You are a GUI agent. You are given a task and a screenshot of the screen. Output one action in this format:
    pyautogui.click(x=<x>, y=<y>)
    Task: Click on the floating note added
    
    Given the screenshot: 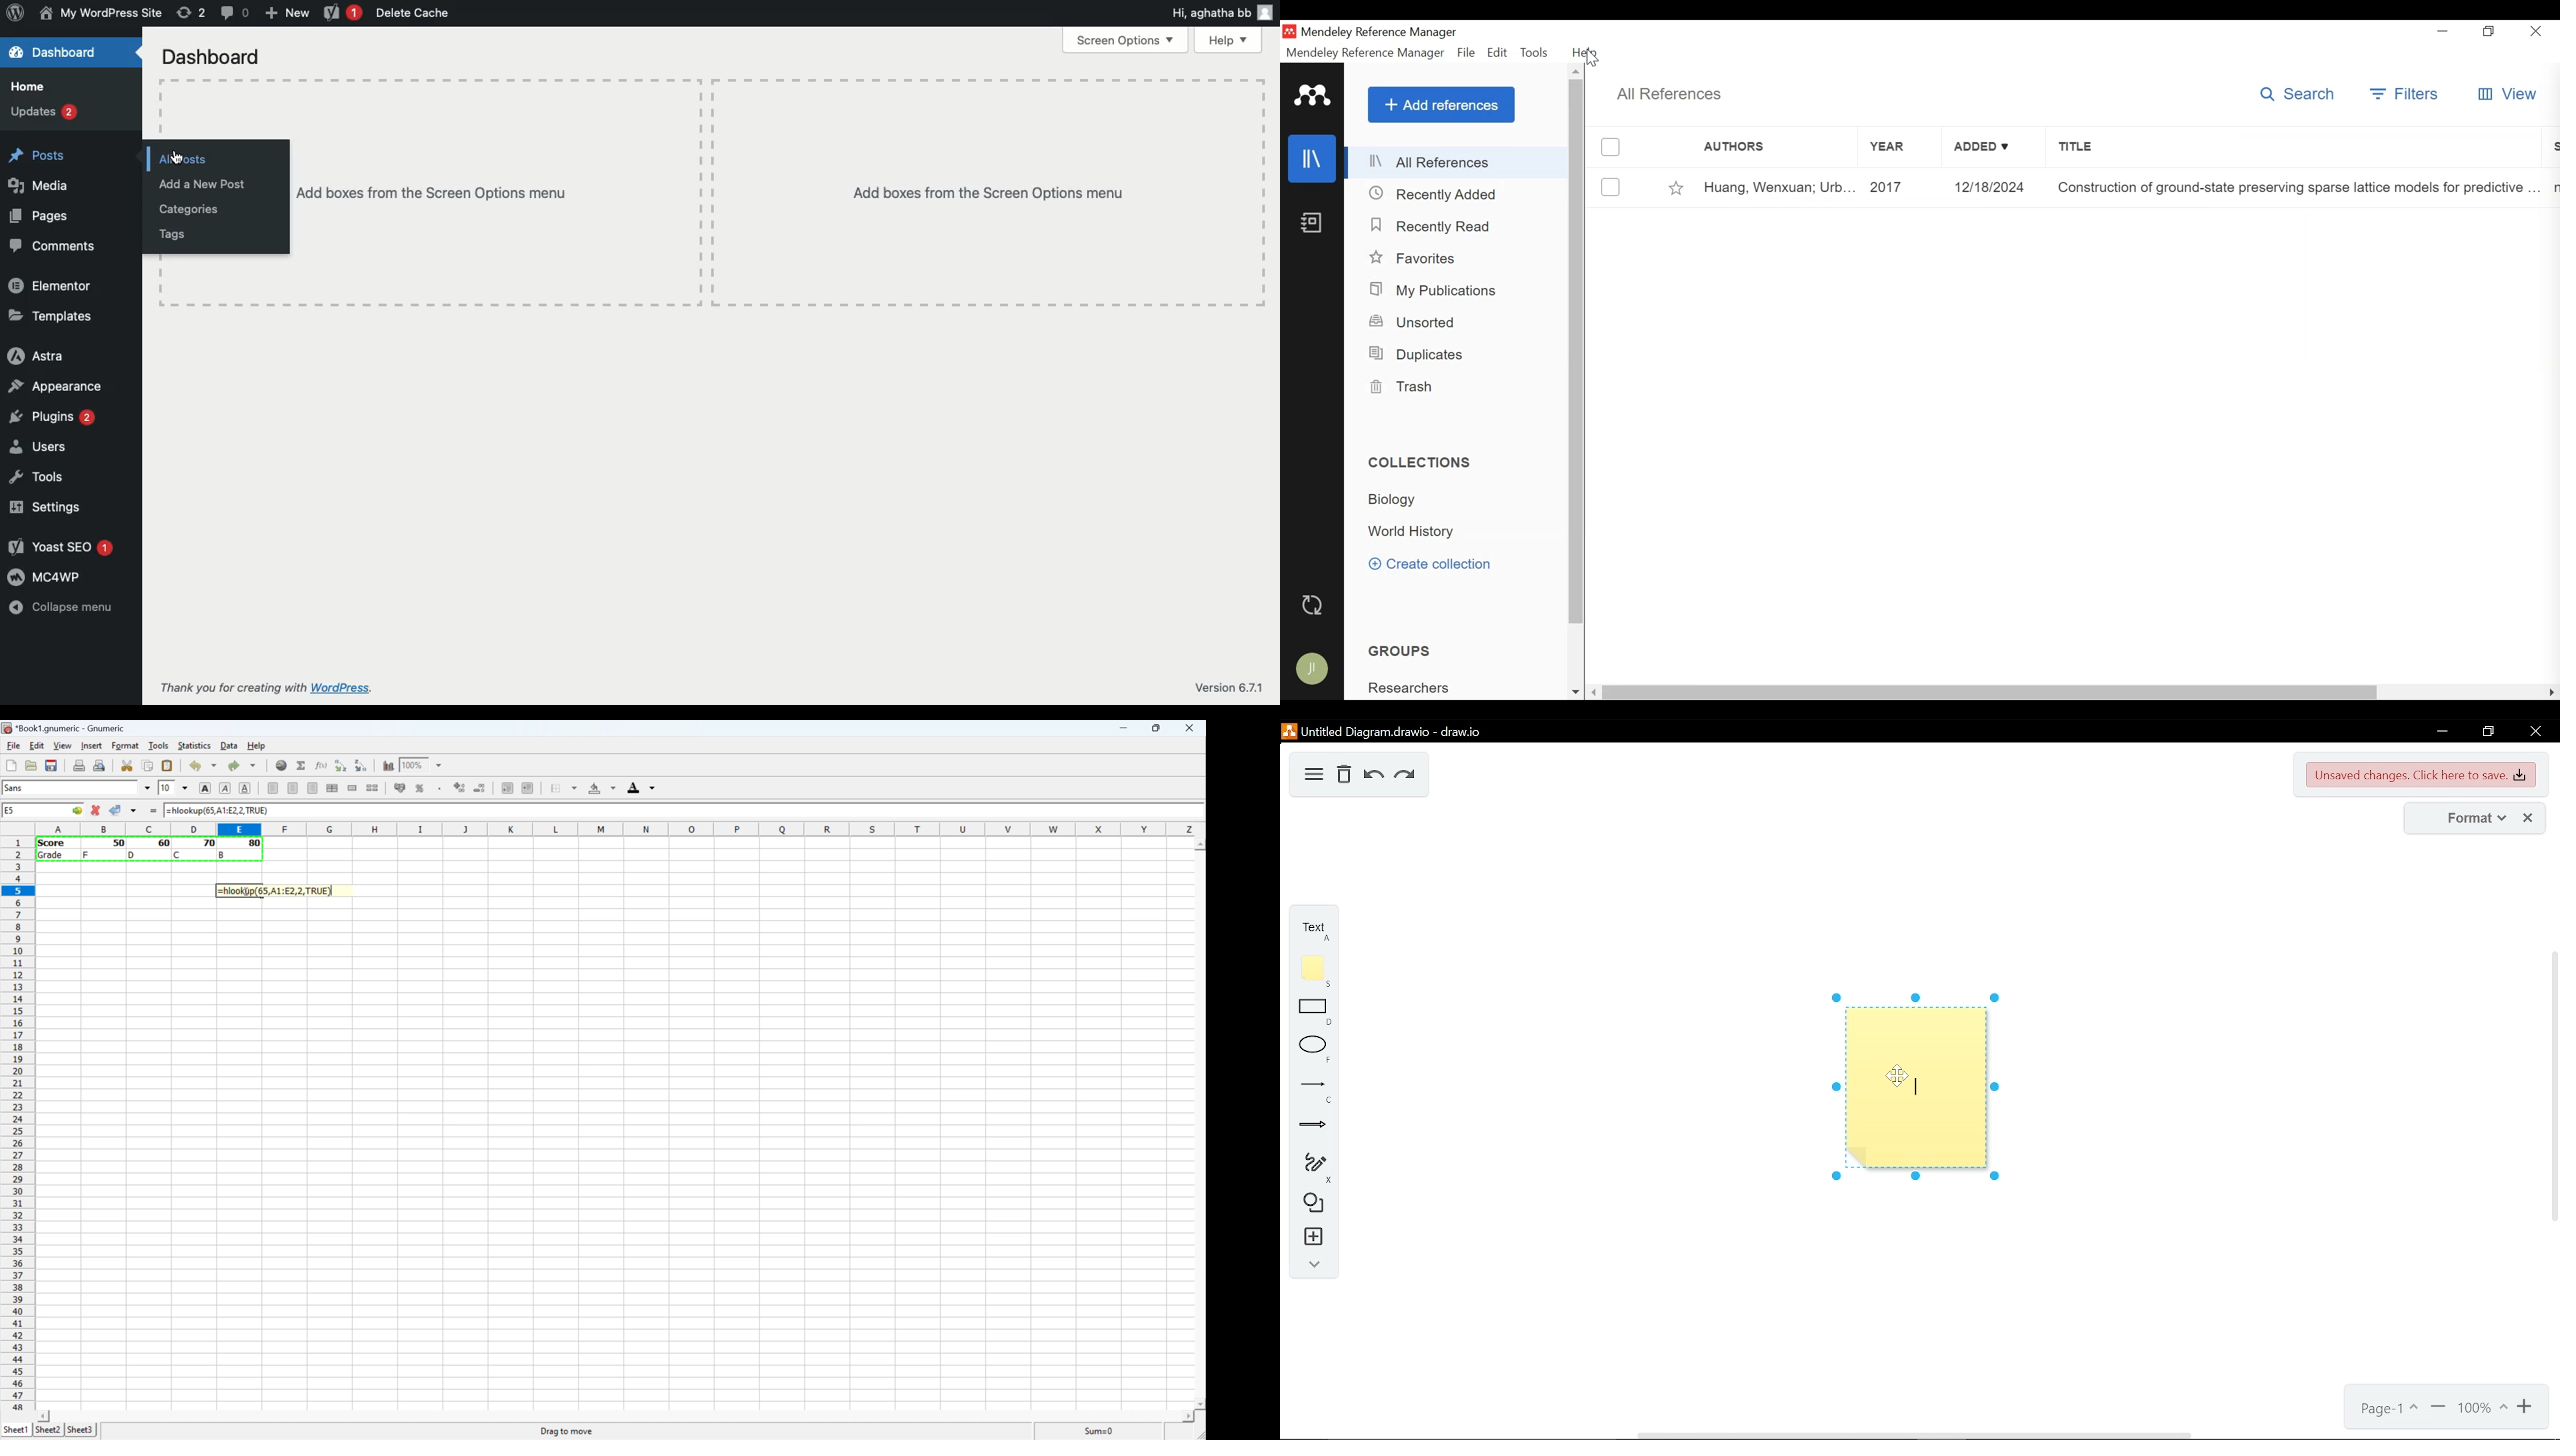 What is the action you would take?
    pyautogui.click(x=1911, y=1094)
    